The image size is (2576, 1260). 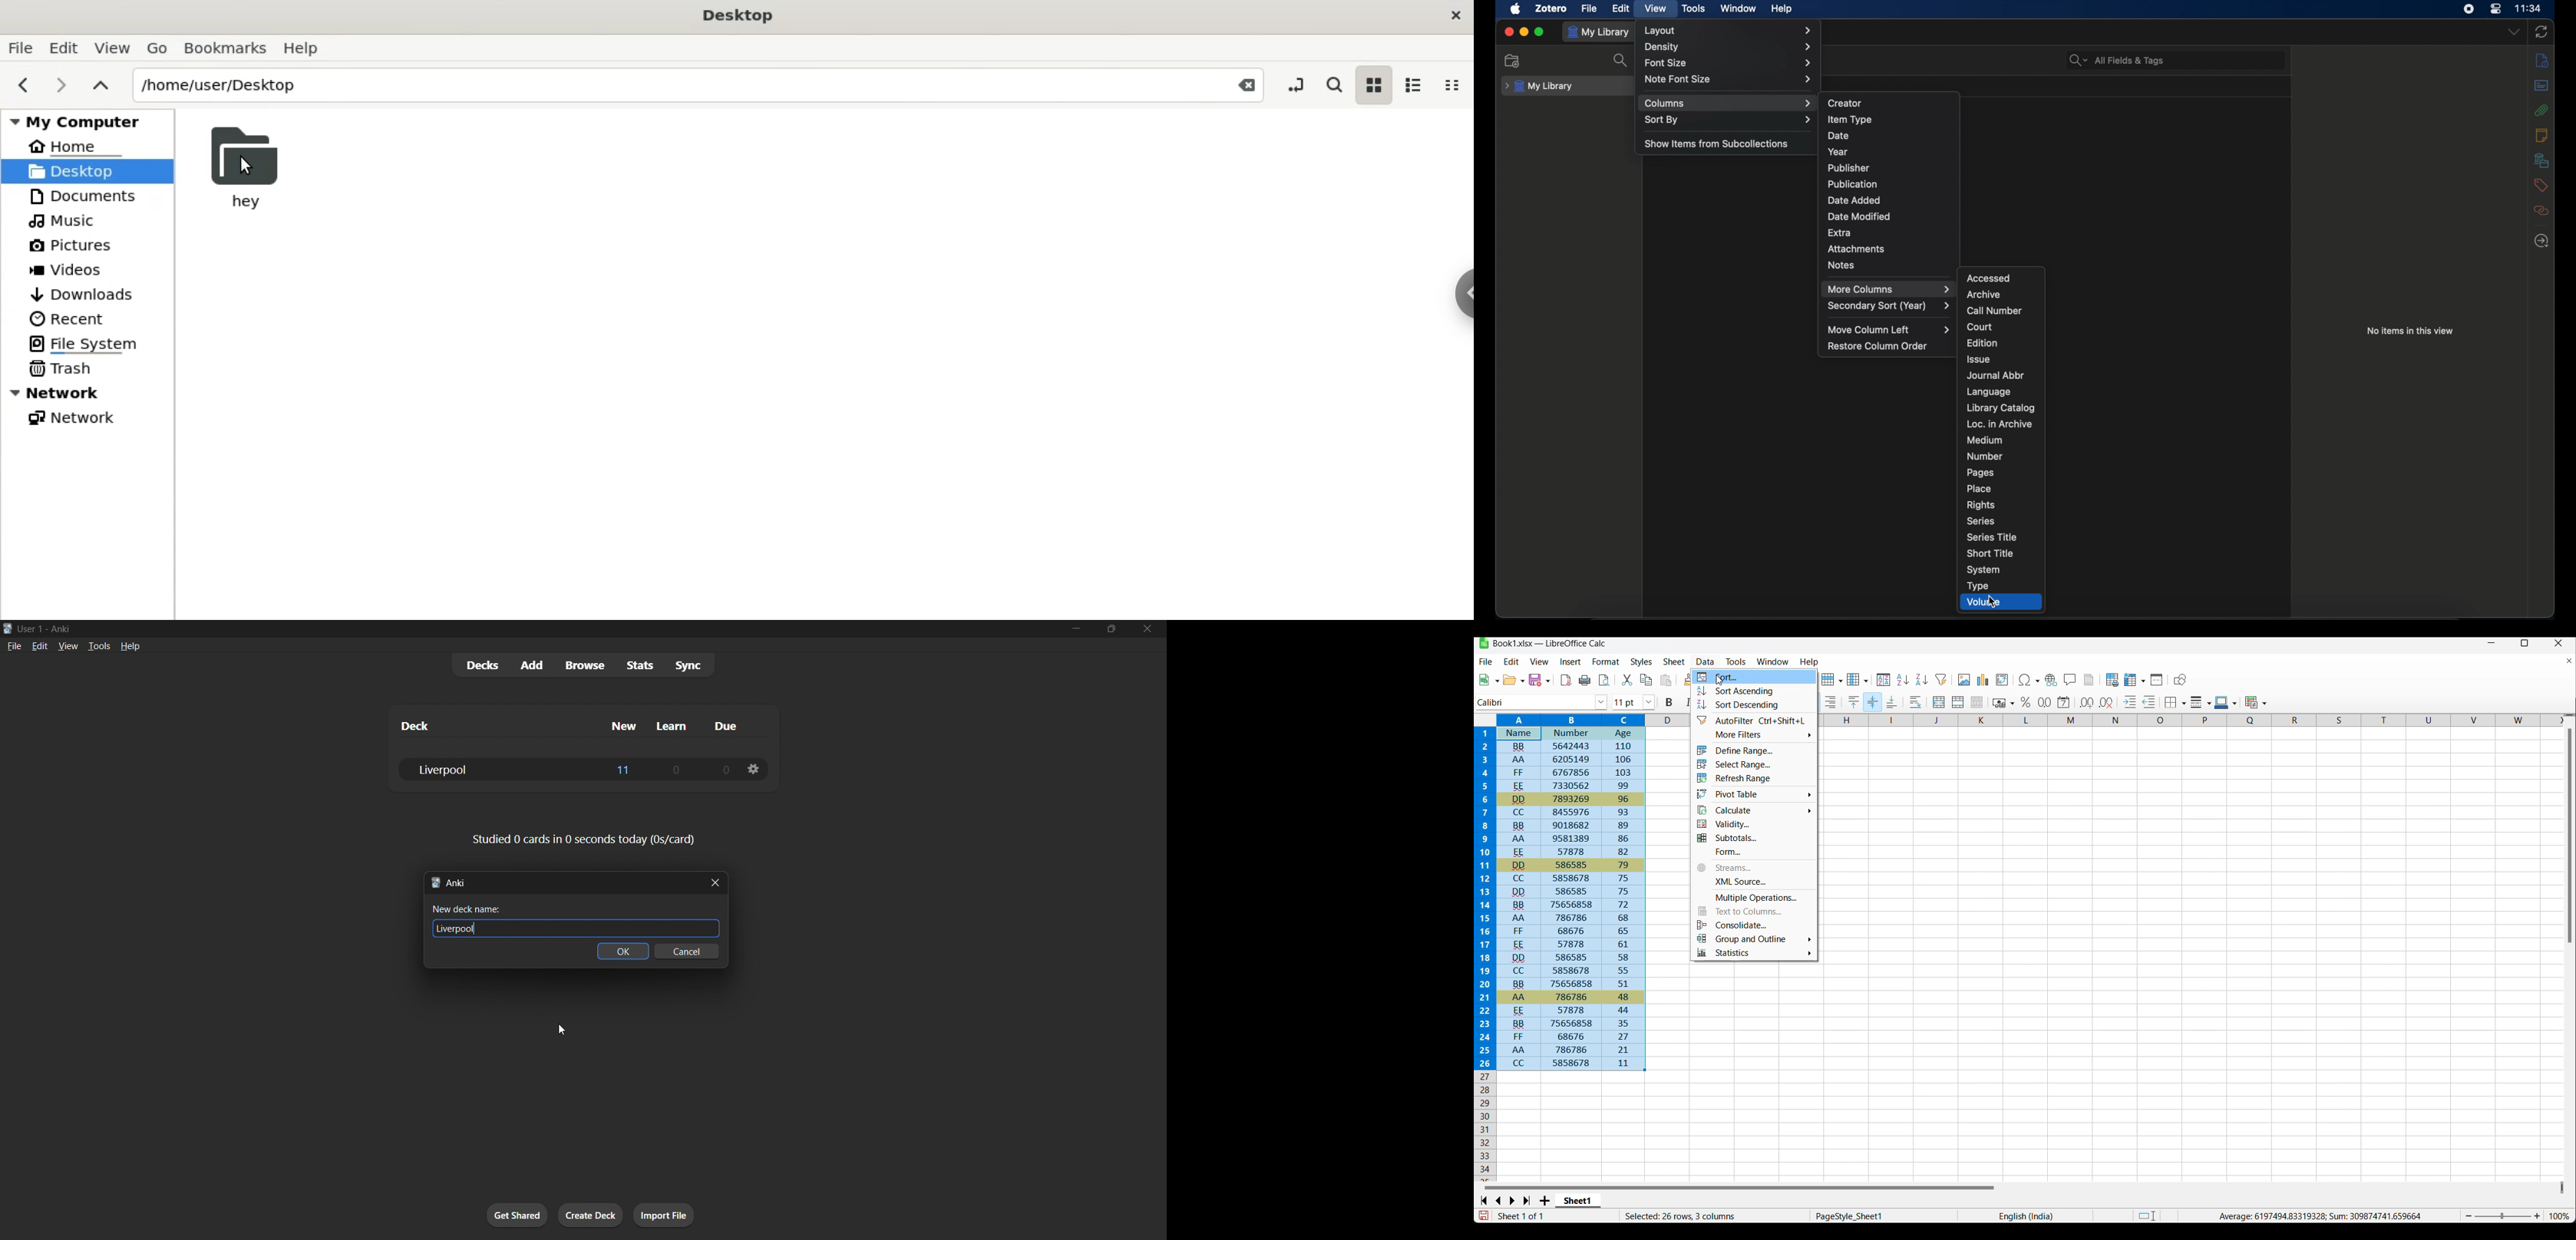 I want to click on Merge cells, so click(x=1958, y=702).